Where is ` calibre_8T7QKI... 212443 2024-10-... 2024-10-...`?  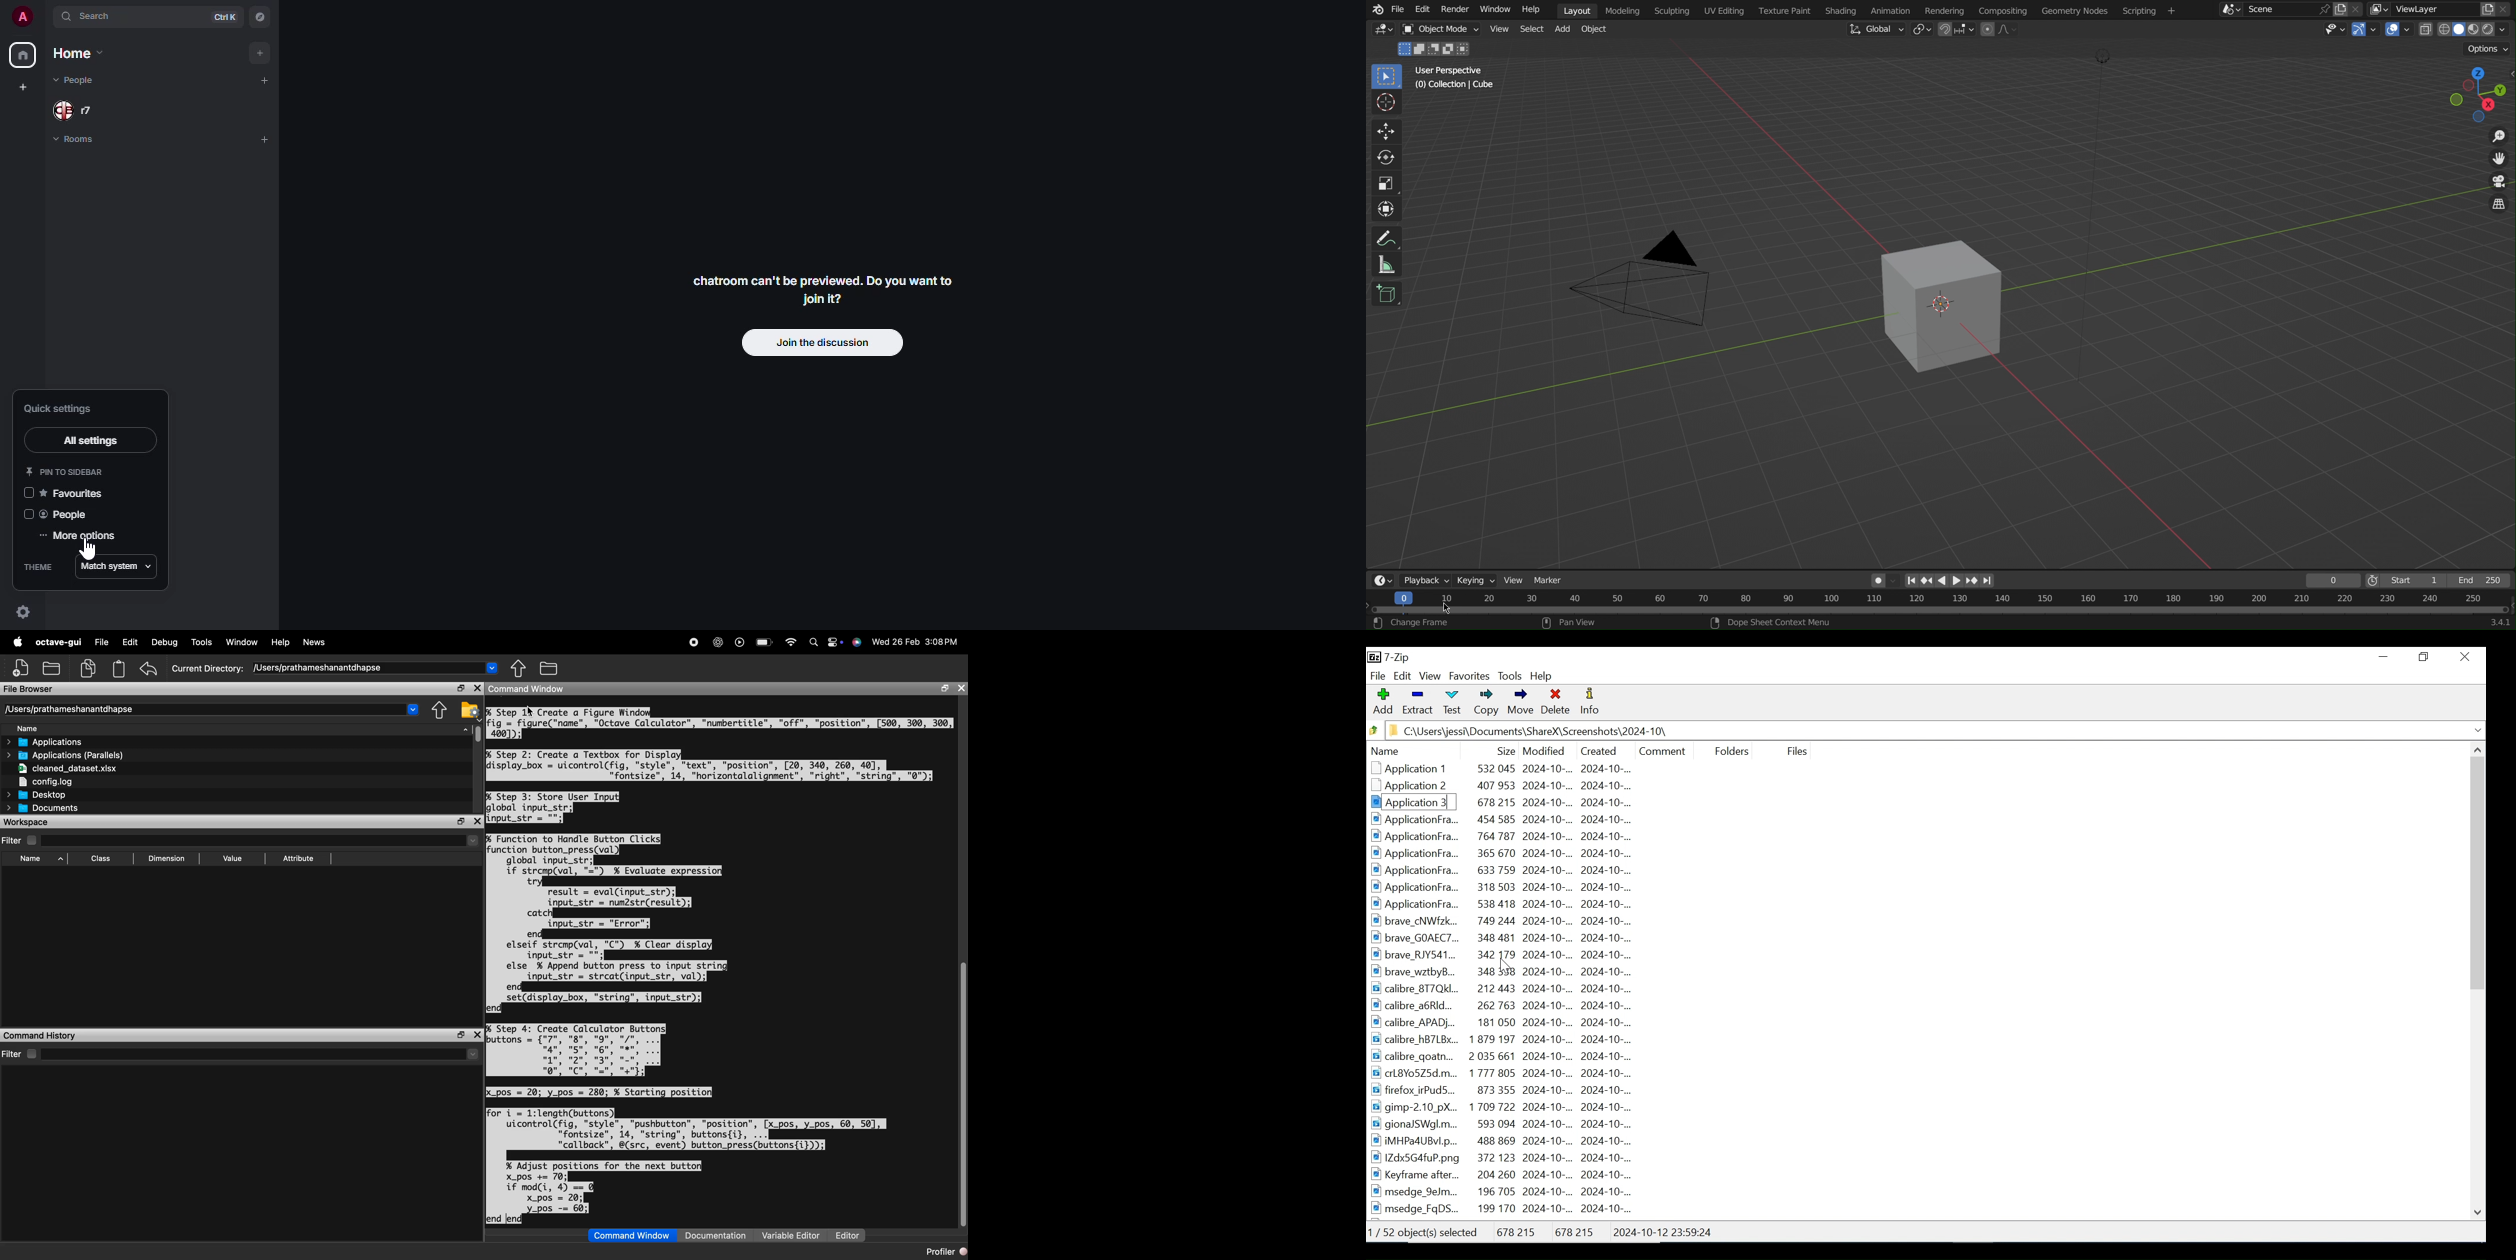  calibre_8T7QKI... 212443 2024-10-... 2024-10-... is located at coordinates (1512, 989).